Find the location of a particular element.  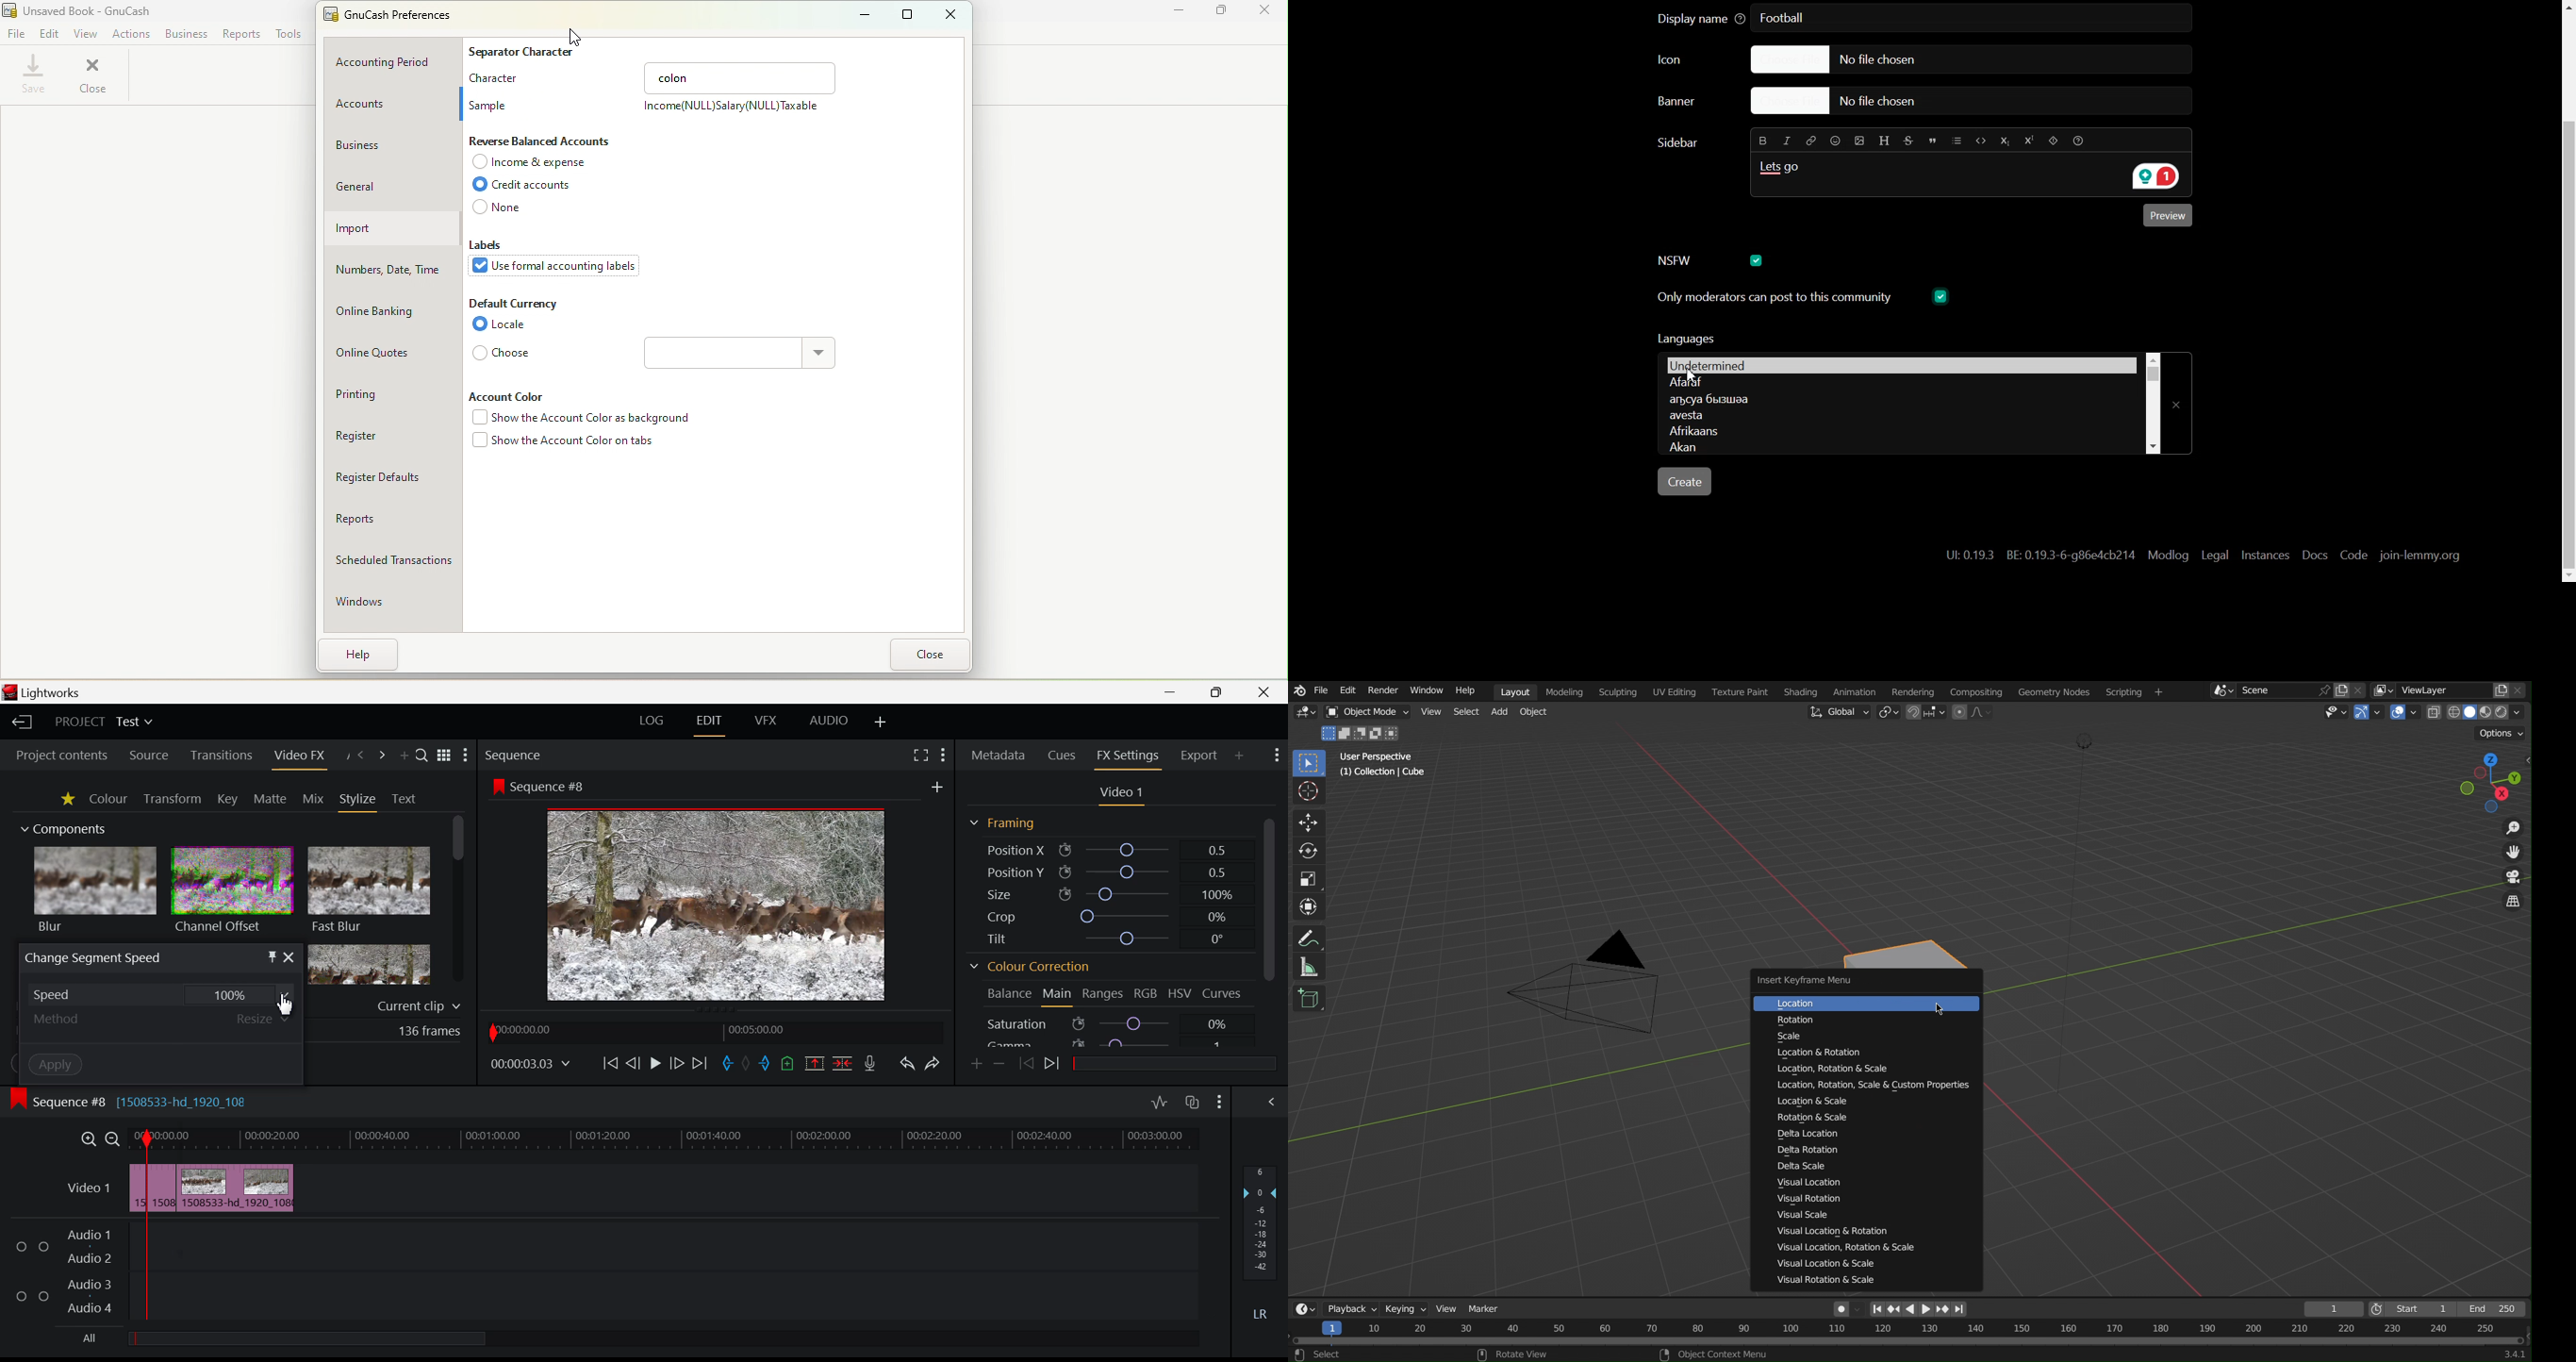

Project Title is located at coordinates (106, 721).